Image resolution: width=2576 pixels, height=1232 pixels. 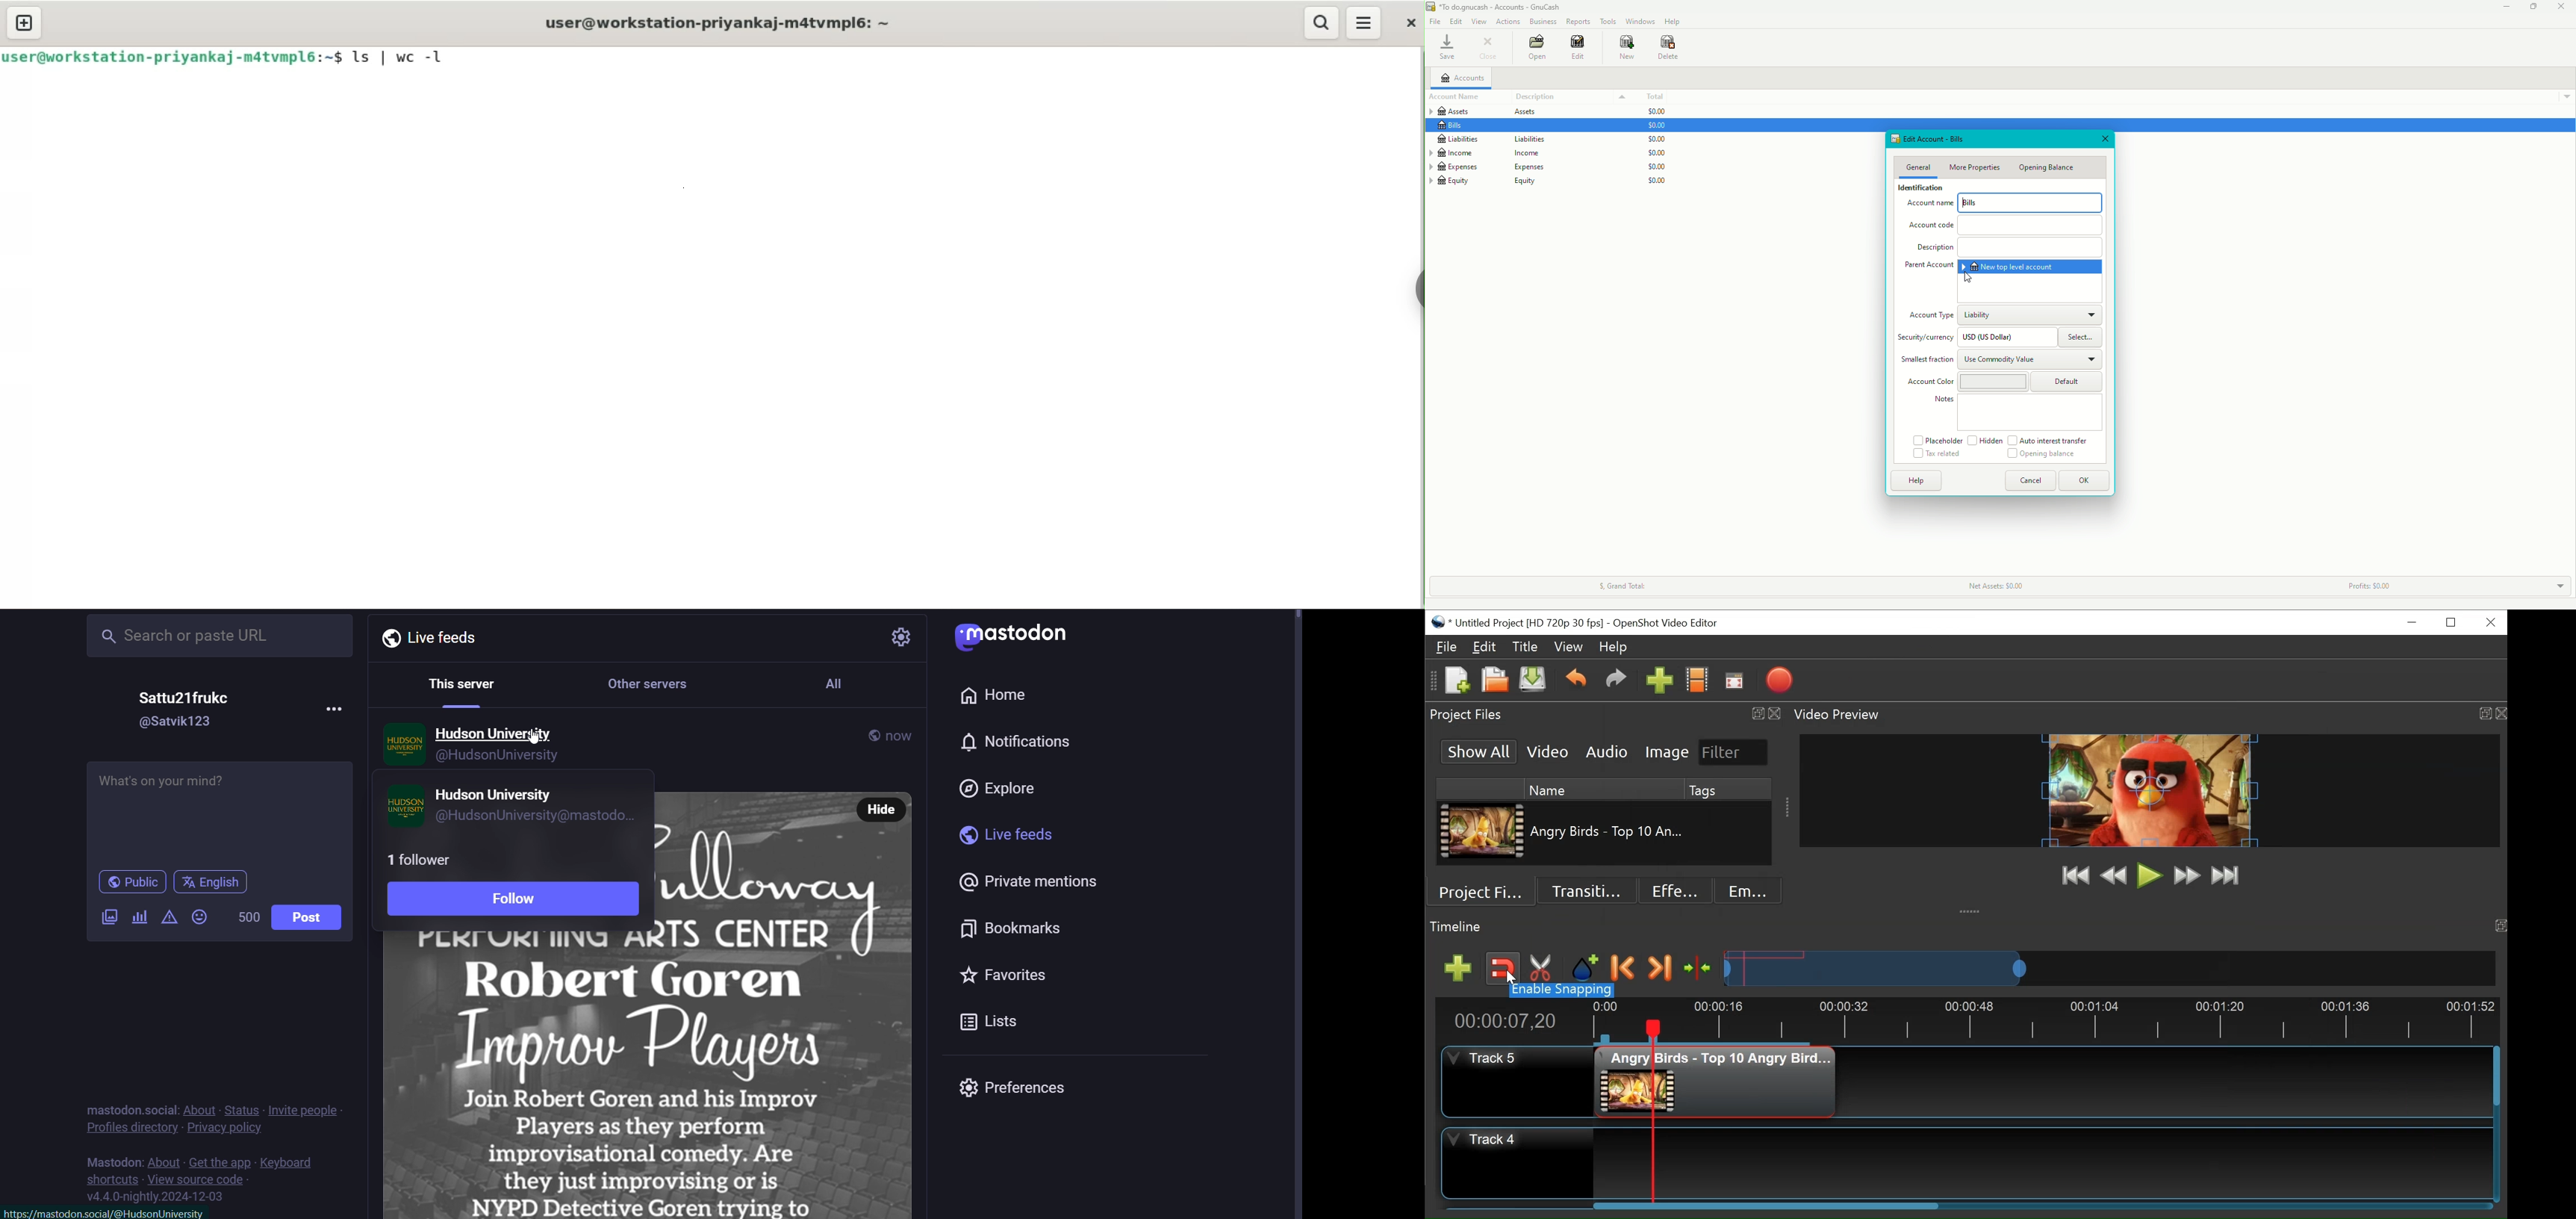 What do you see at coordinates (1618, 584) in the screenshot?
I see `Grand Total` at bounding box center [1618, 584].